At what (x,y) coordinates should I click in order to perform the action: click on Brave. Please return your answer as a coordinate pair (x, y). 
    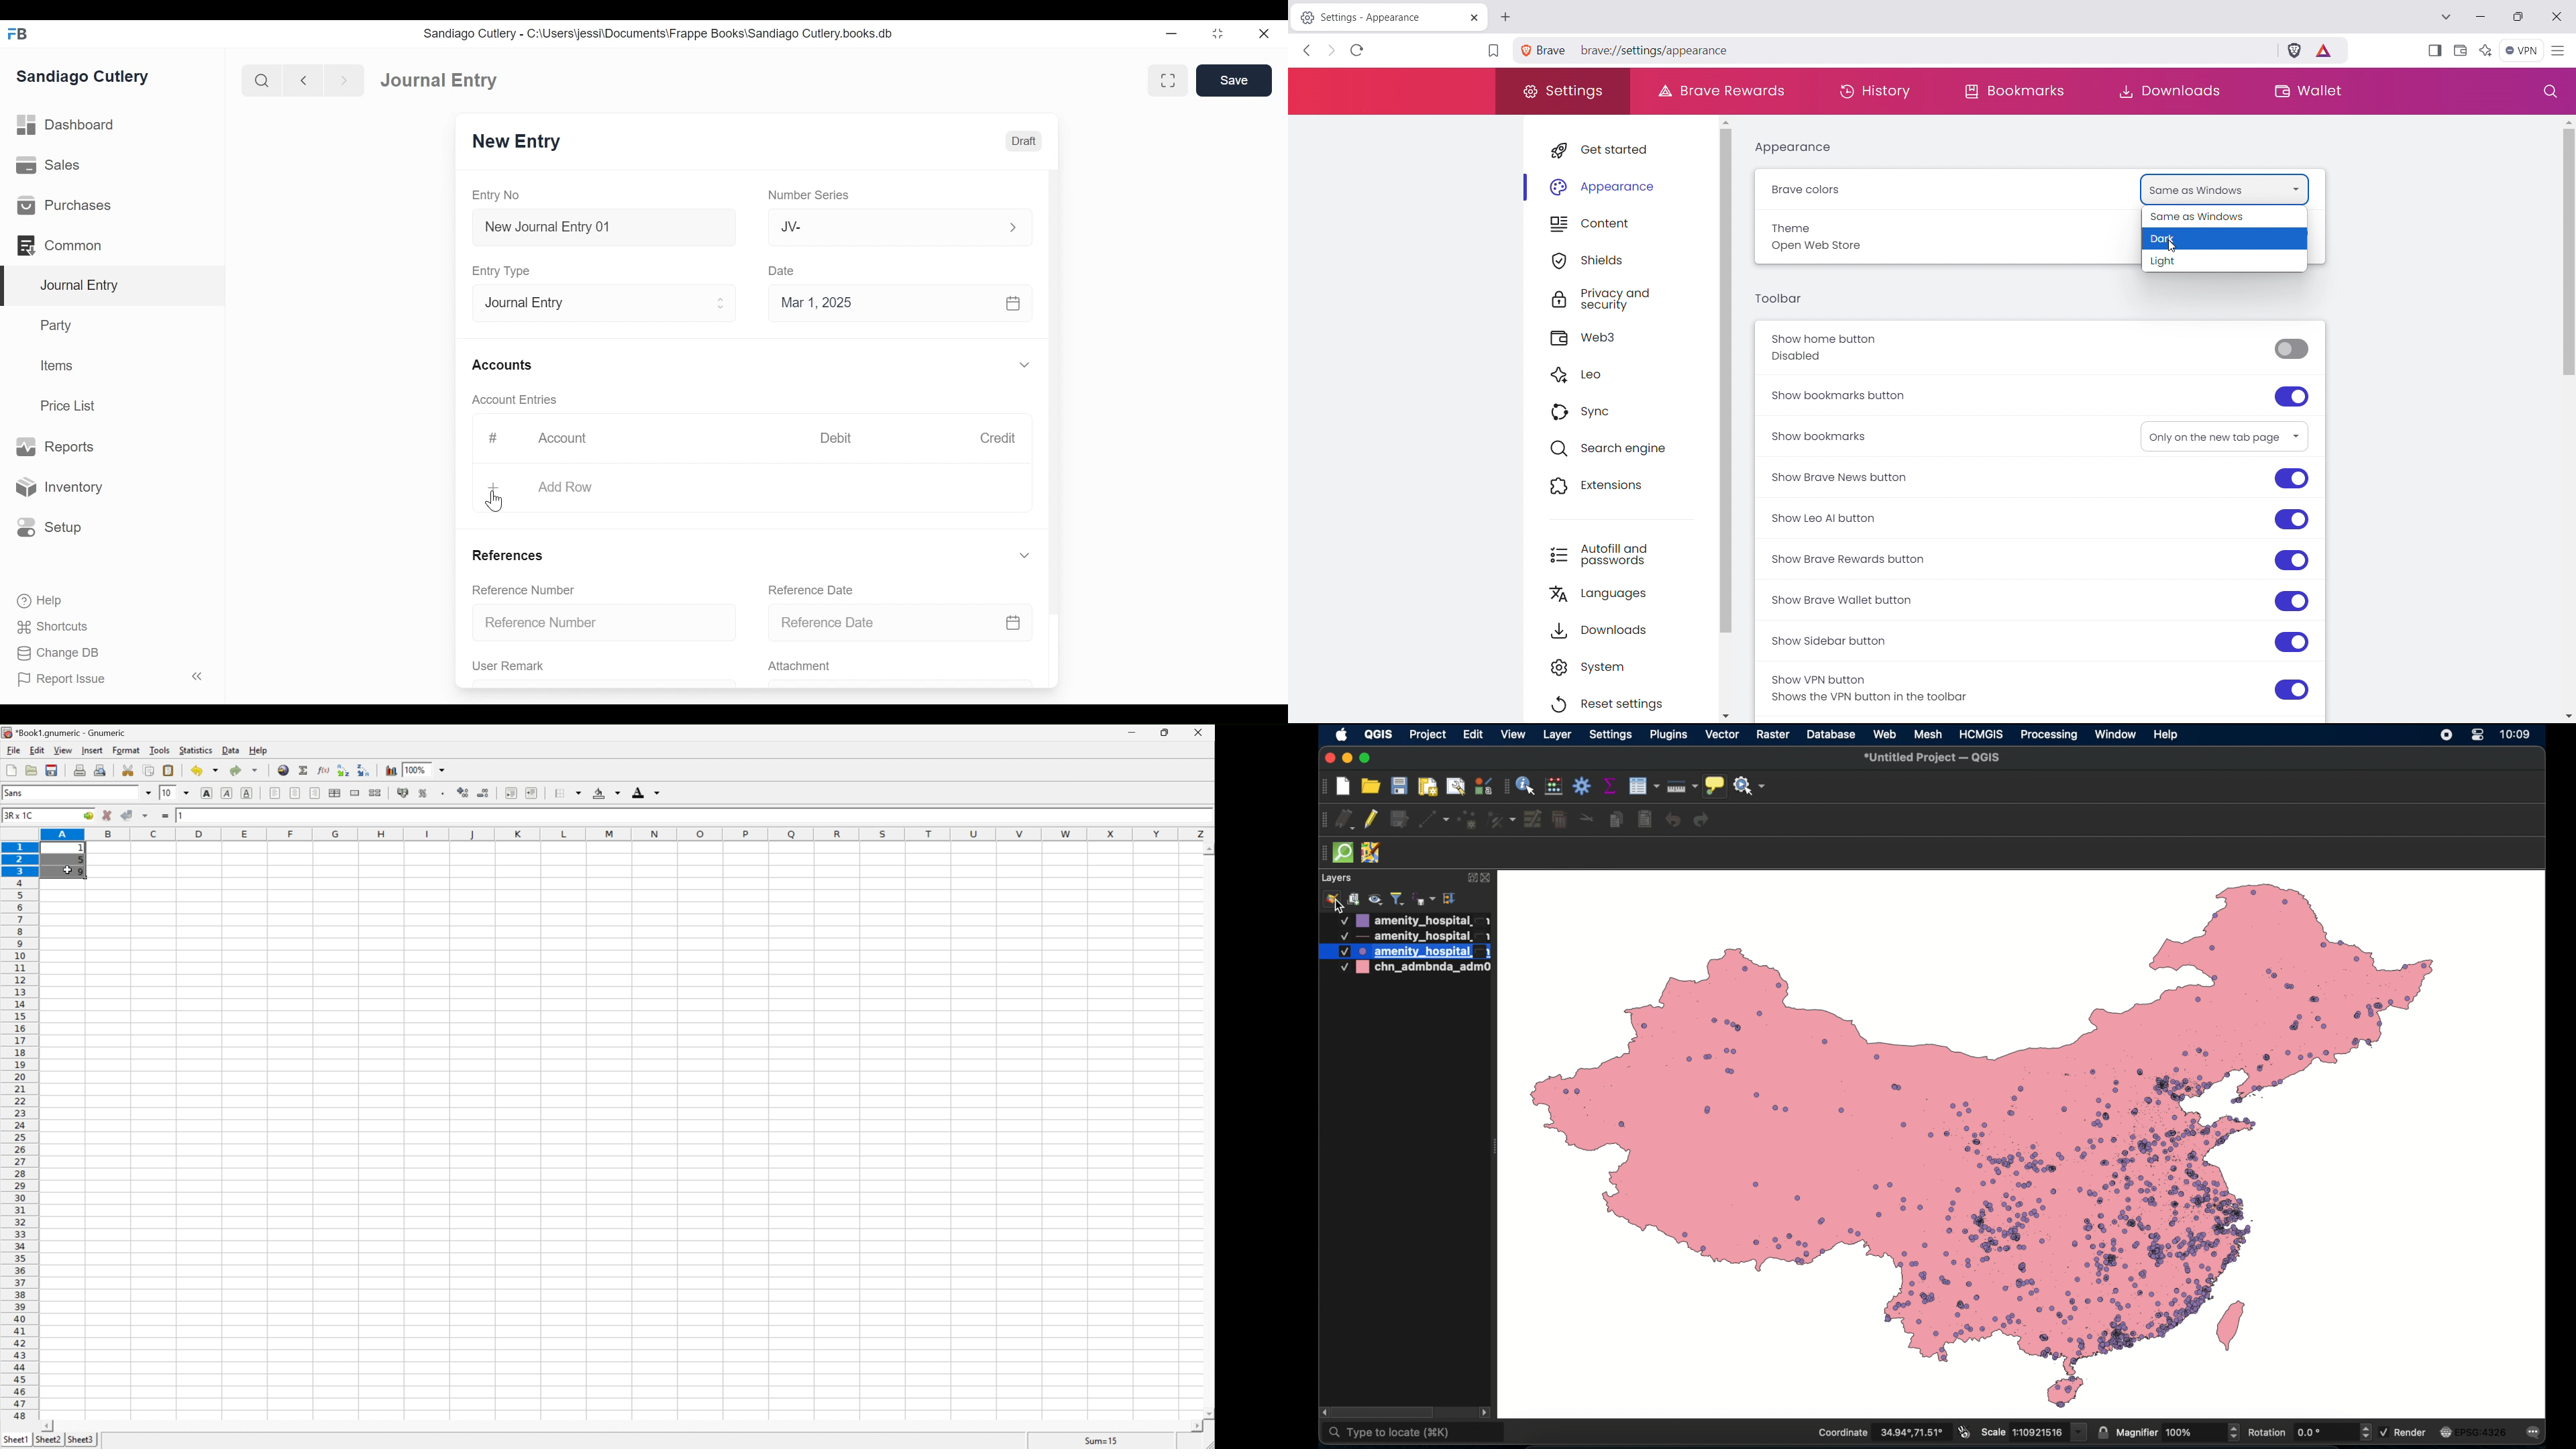
    Looking at the image, I should click on (1544, 50).